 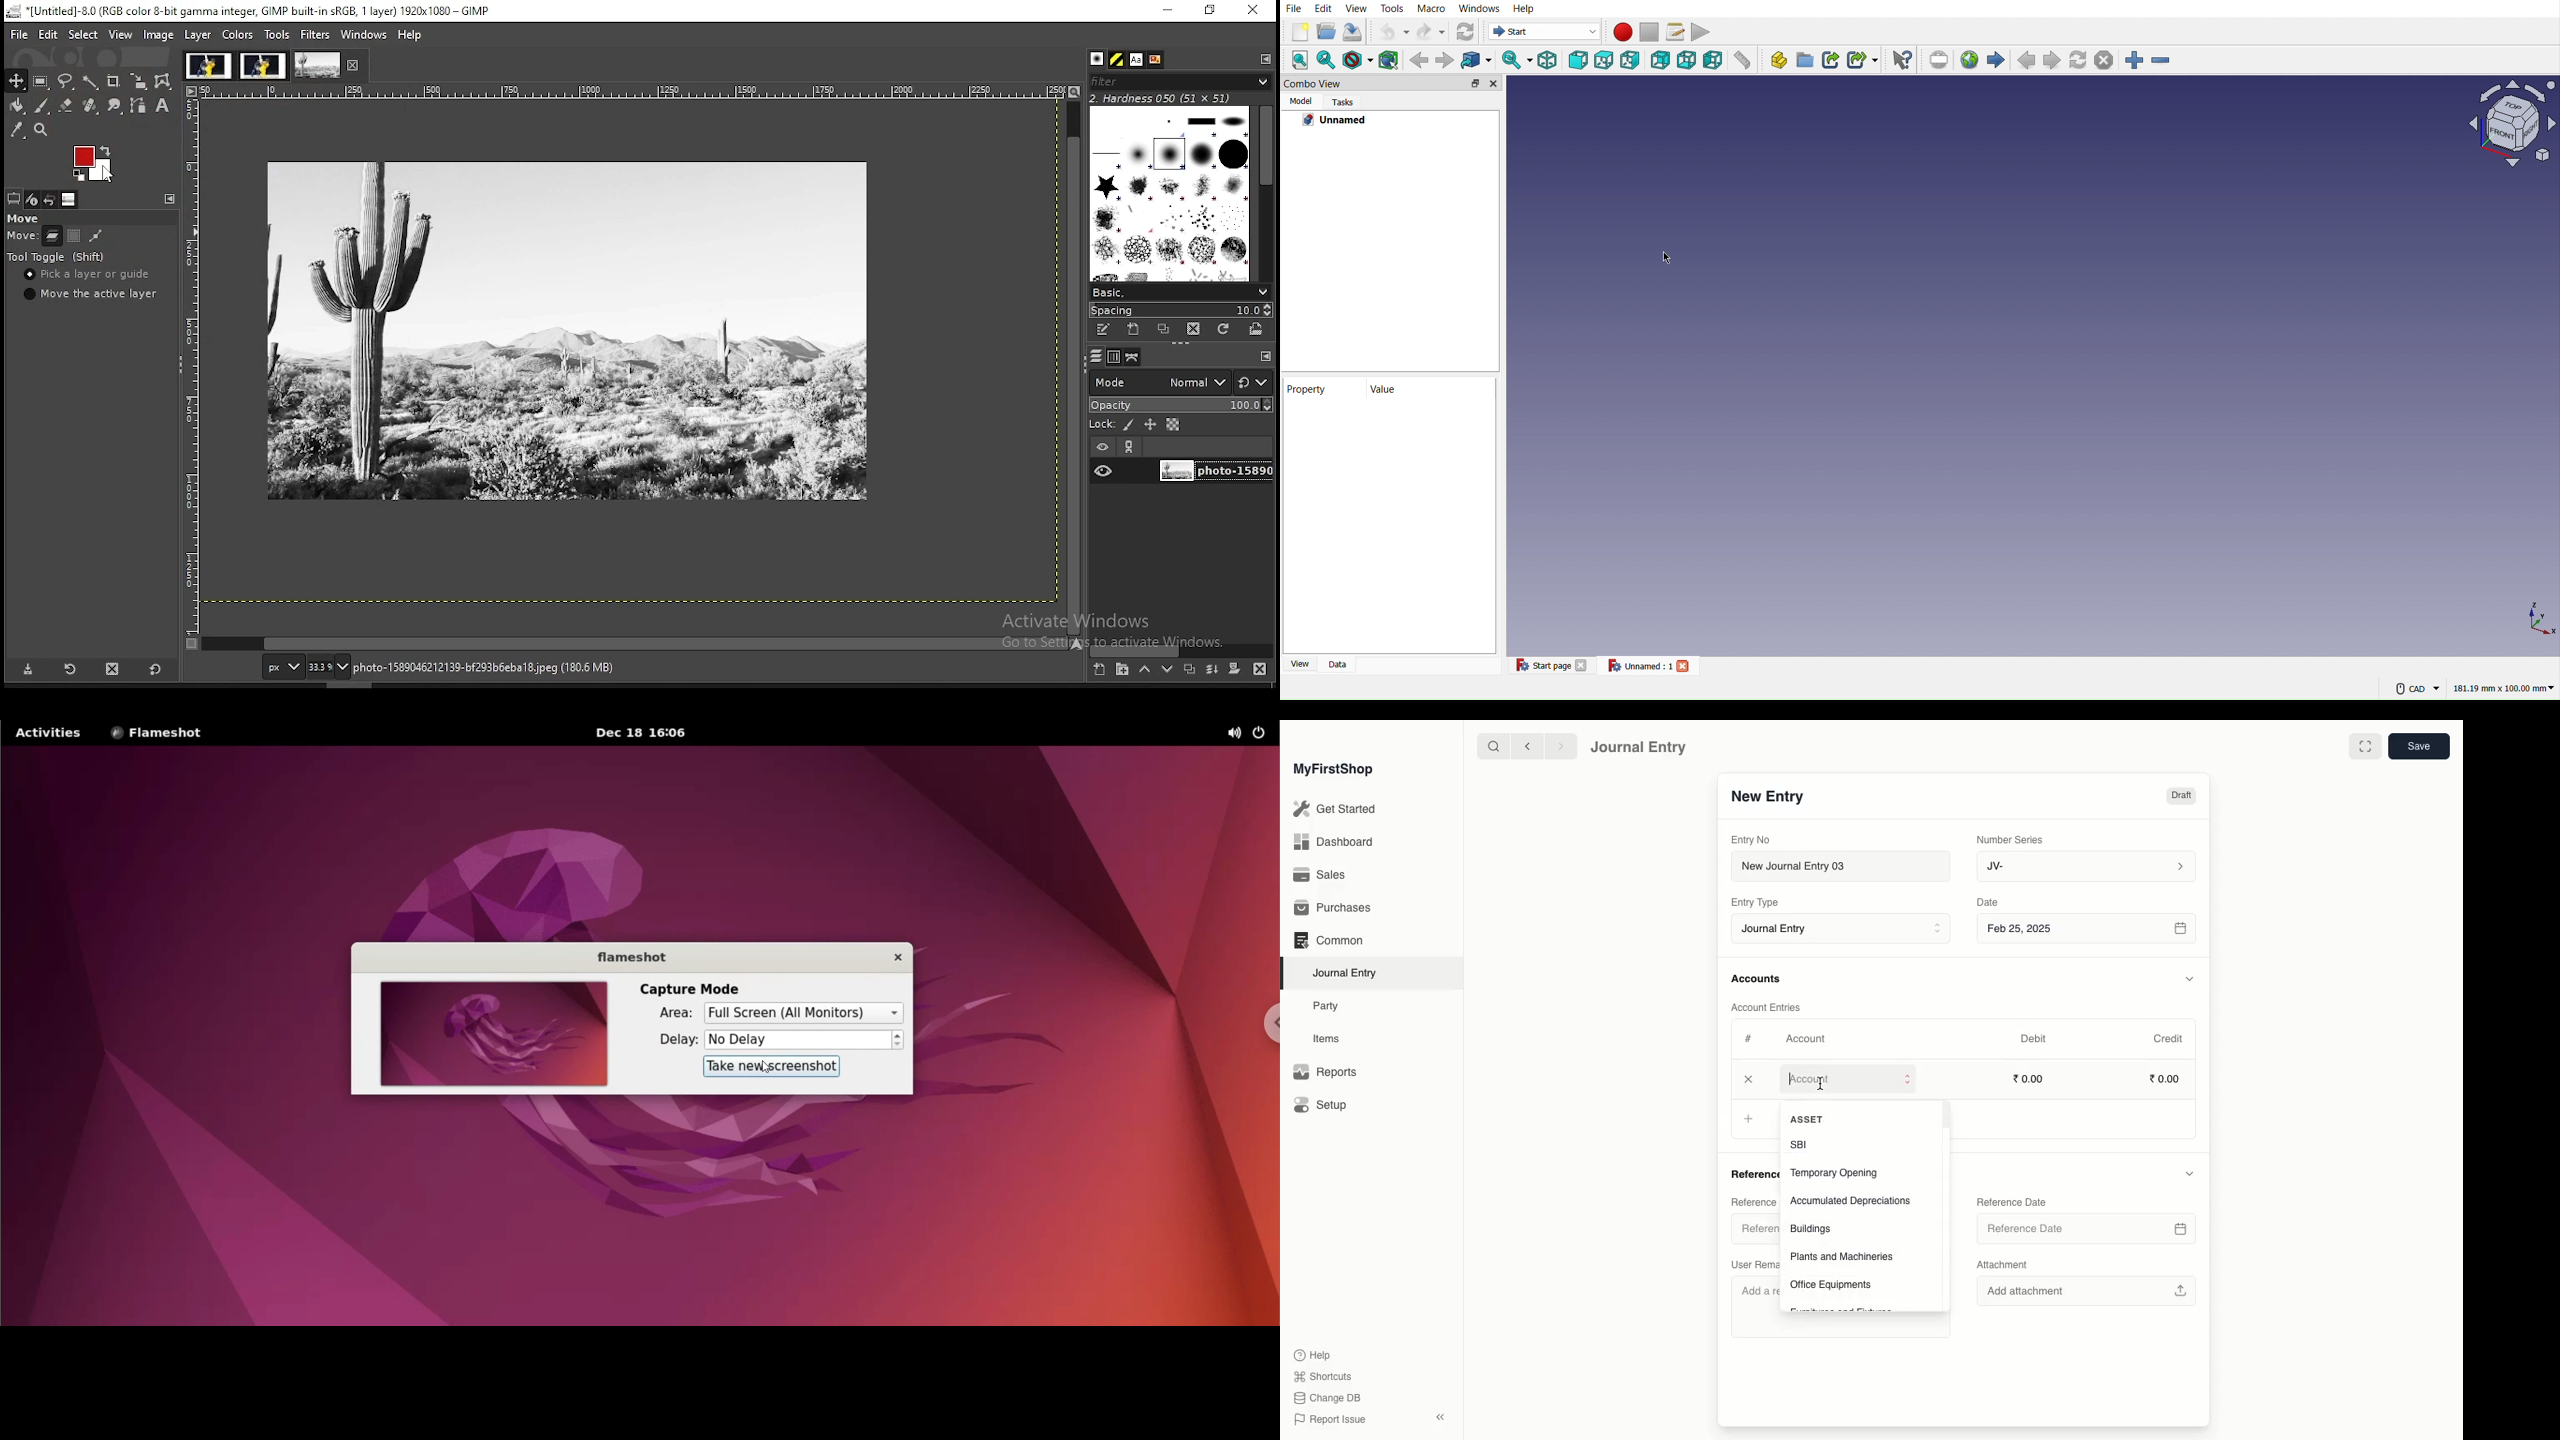 What do you see at coordinates (1099, 59) in the screenshot?
I see `brushes` at bounding box center [1099, 59].